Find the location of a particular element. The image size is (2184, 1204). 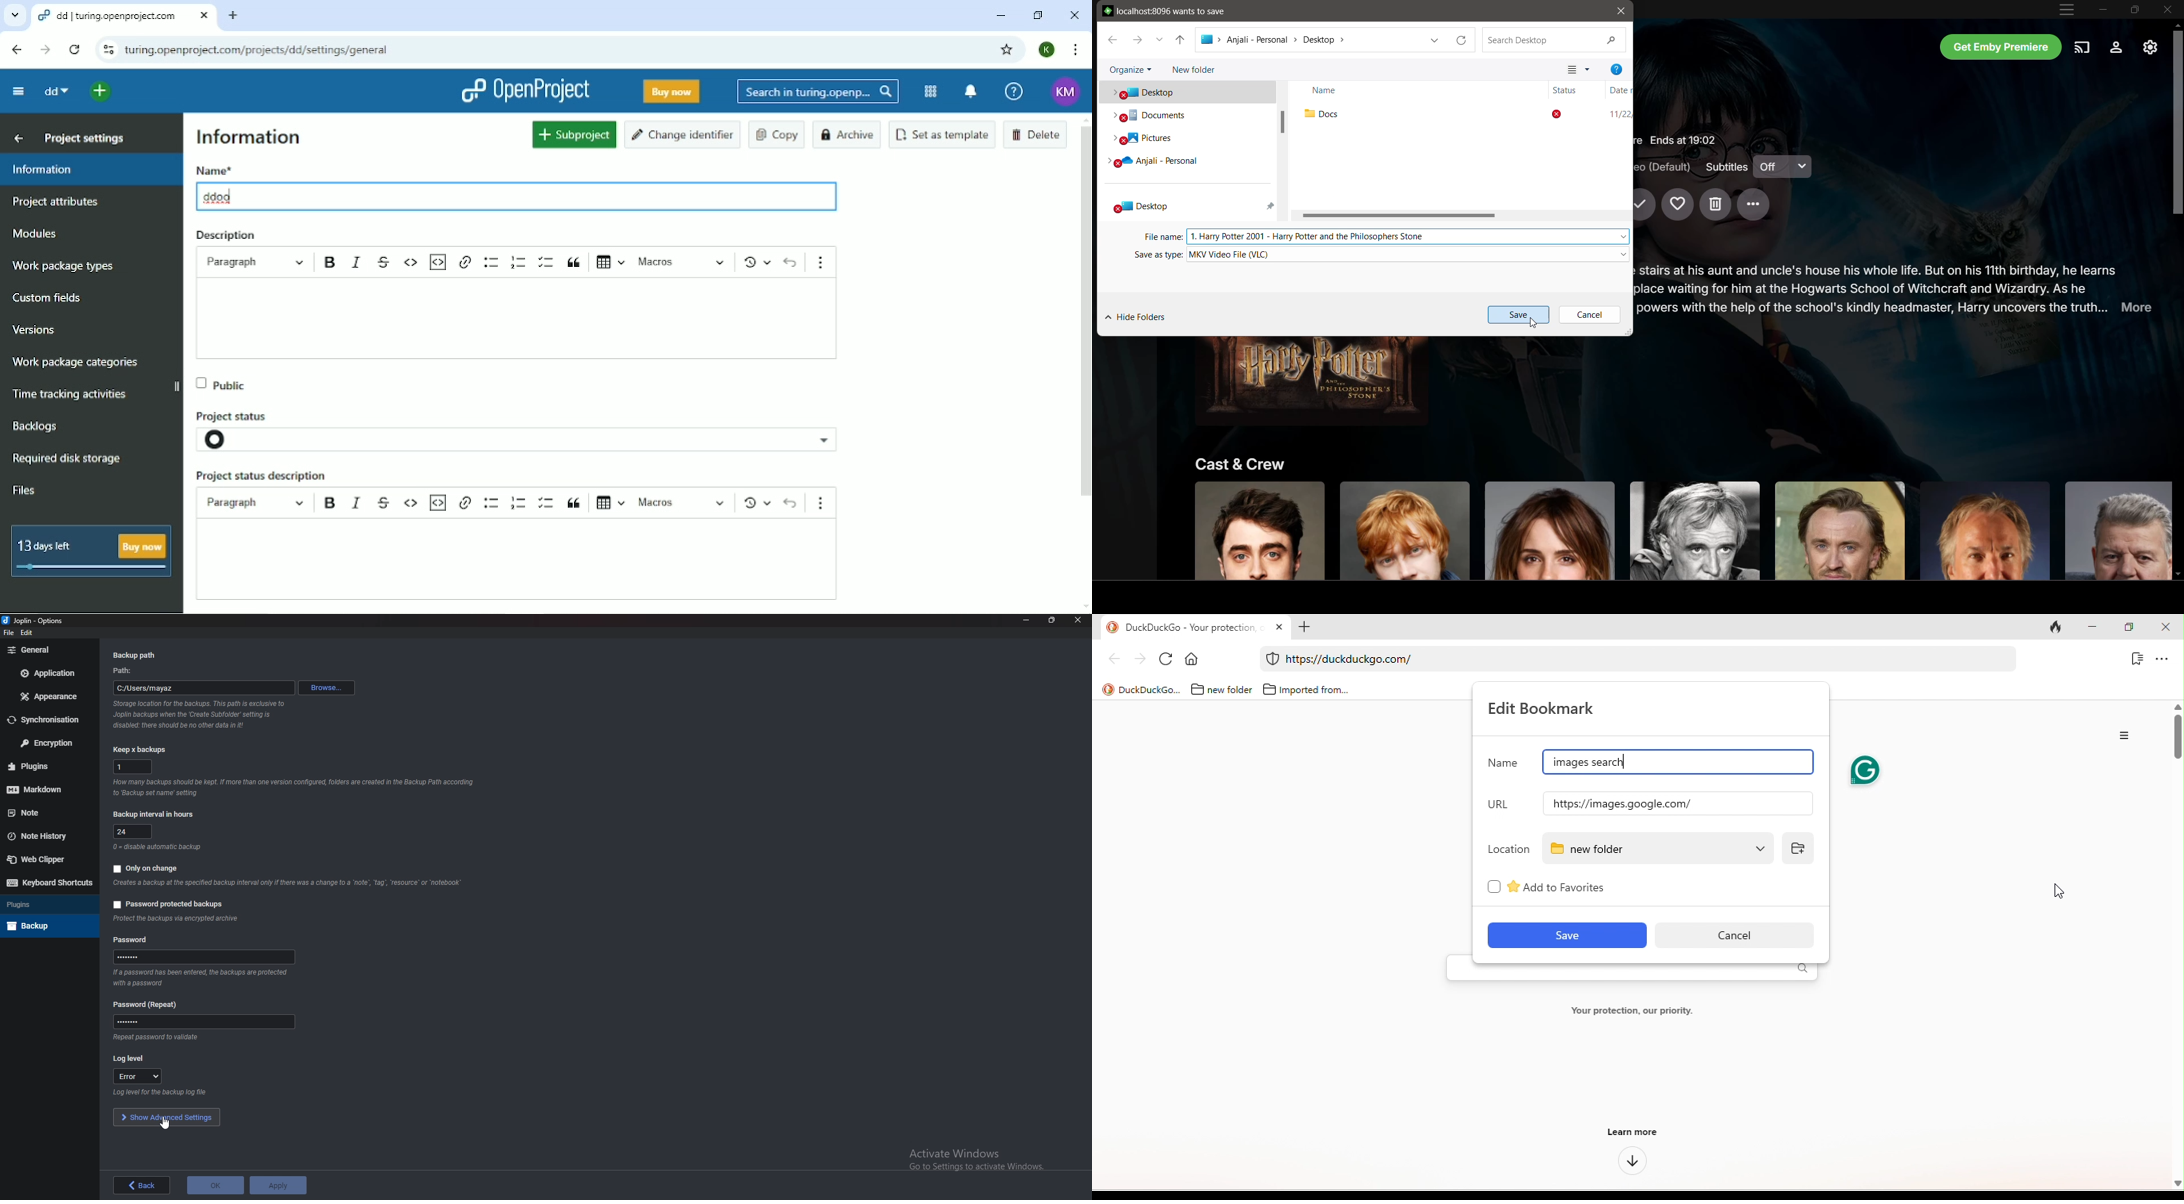

Note history is located at coordinates (47, 836).